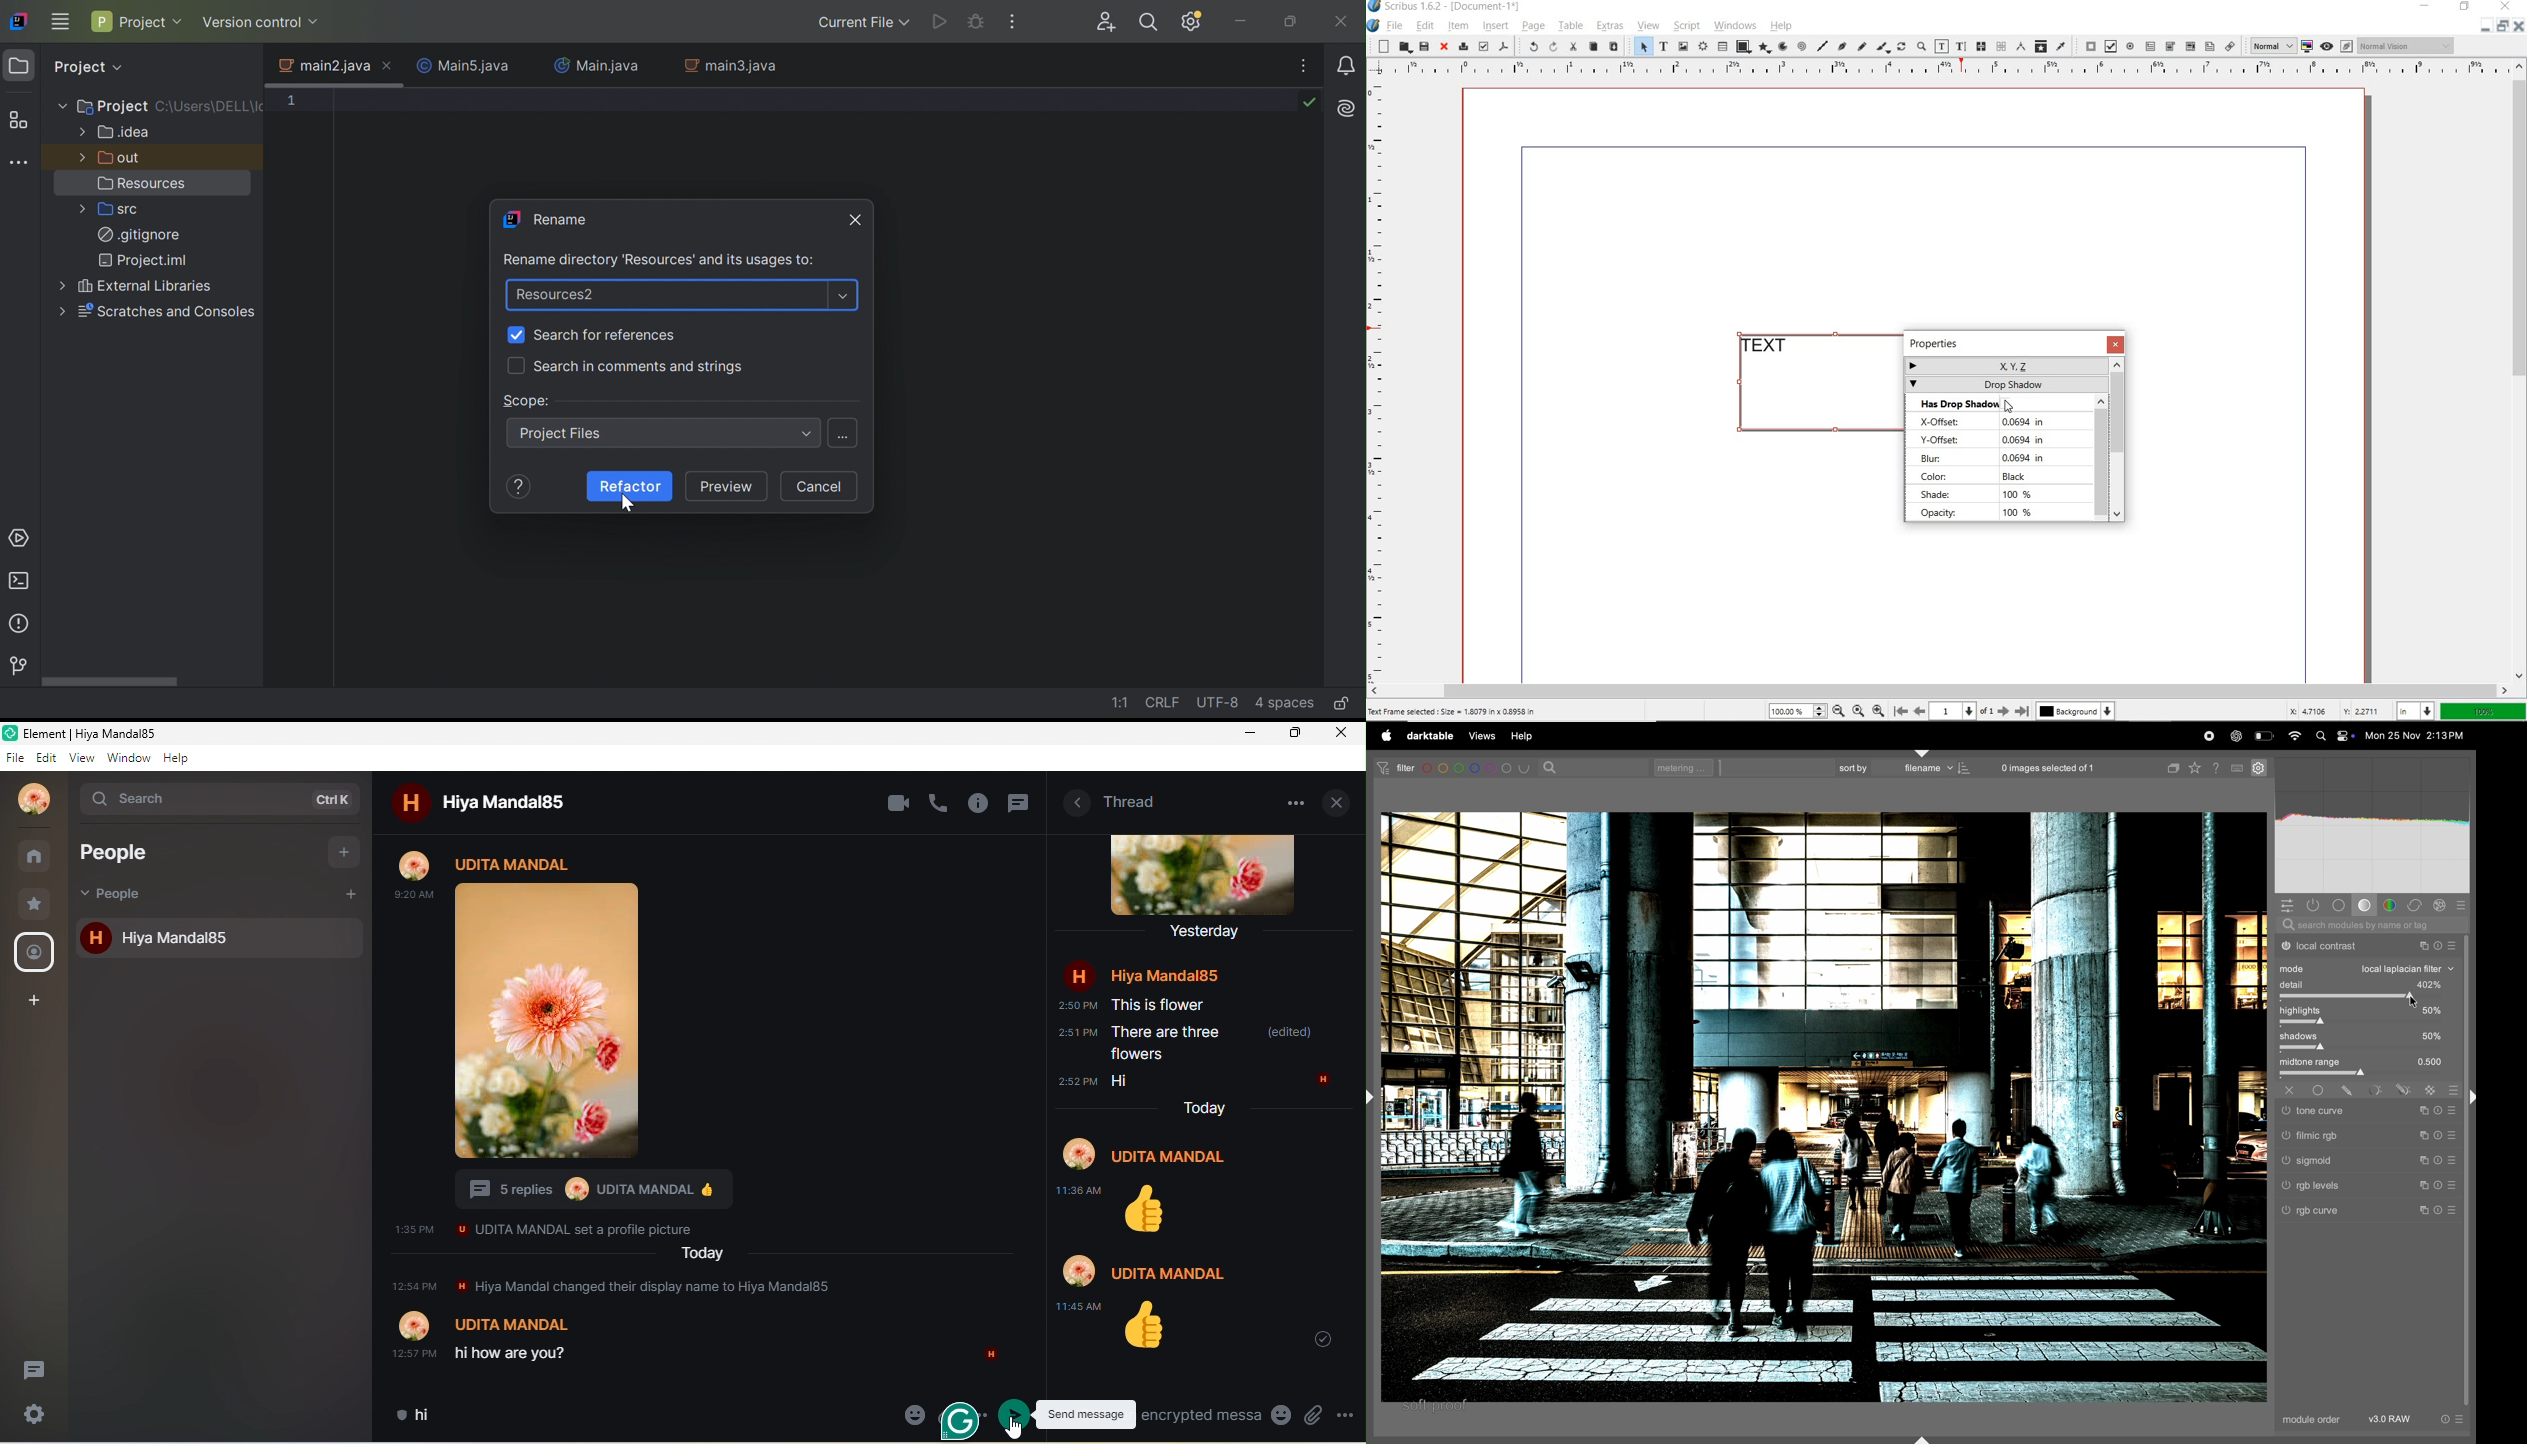  Describe the element at coordinates (2372, 827) in the screenshot. I see `histogram` at that location.